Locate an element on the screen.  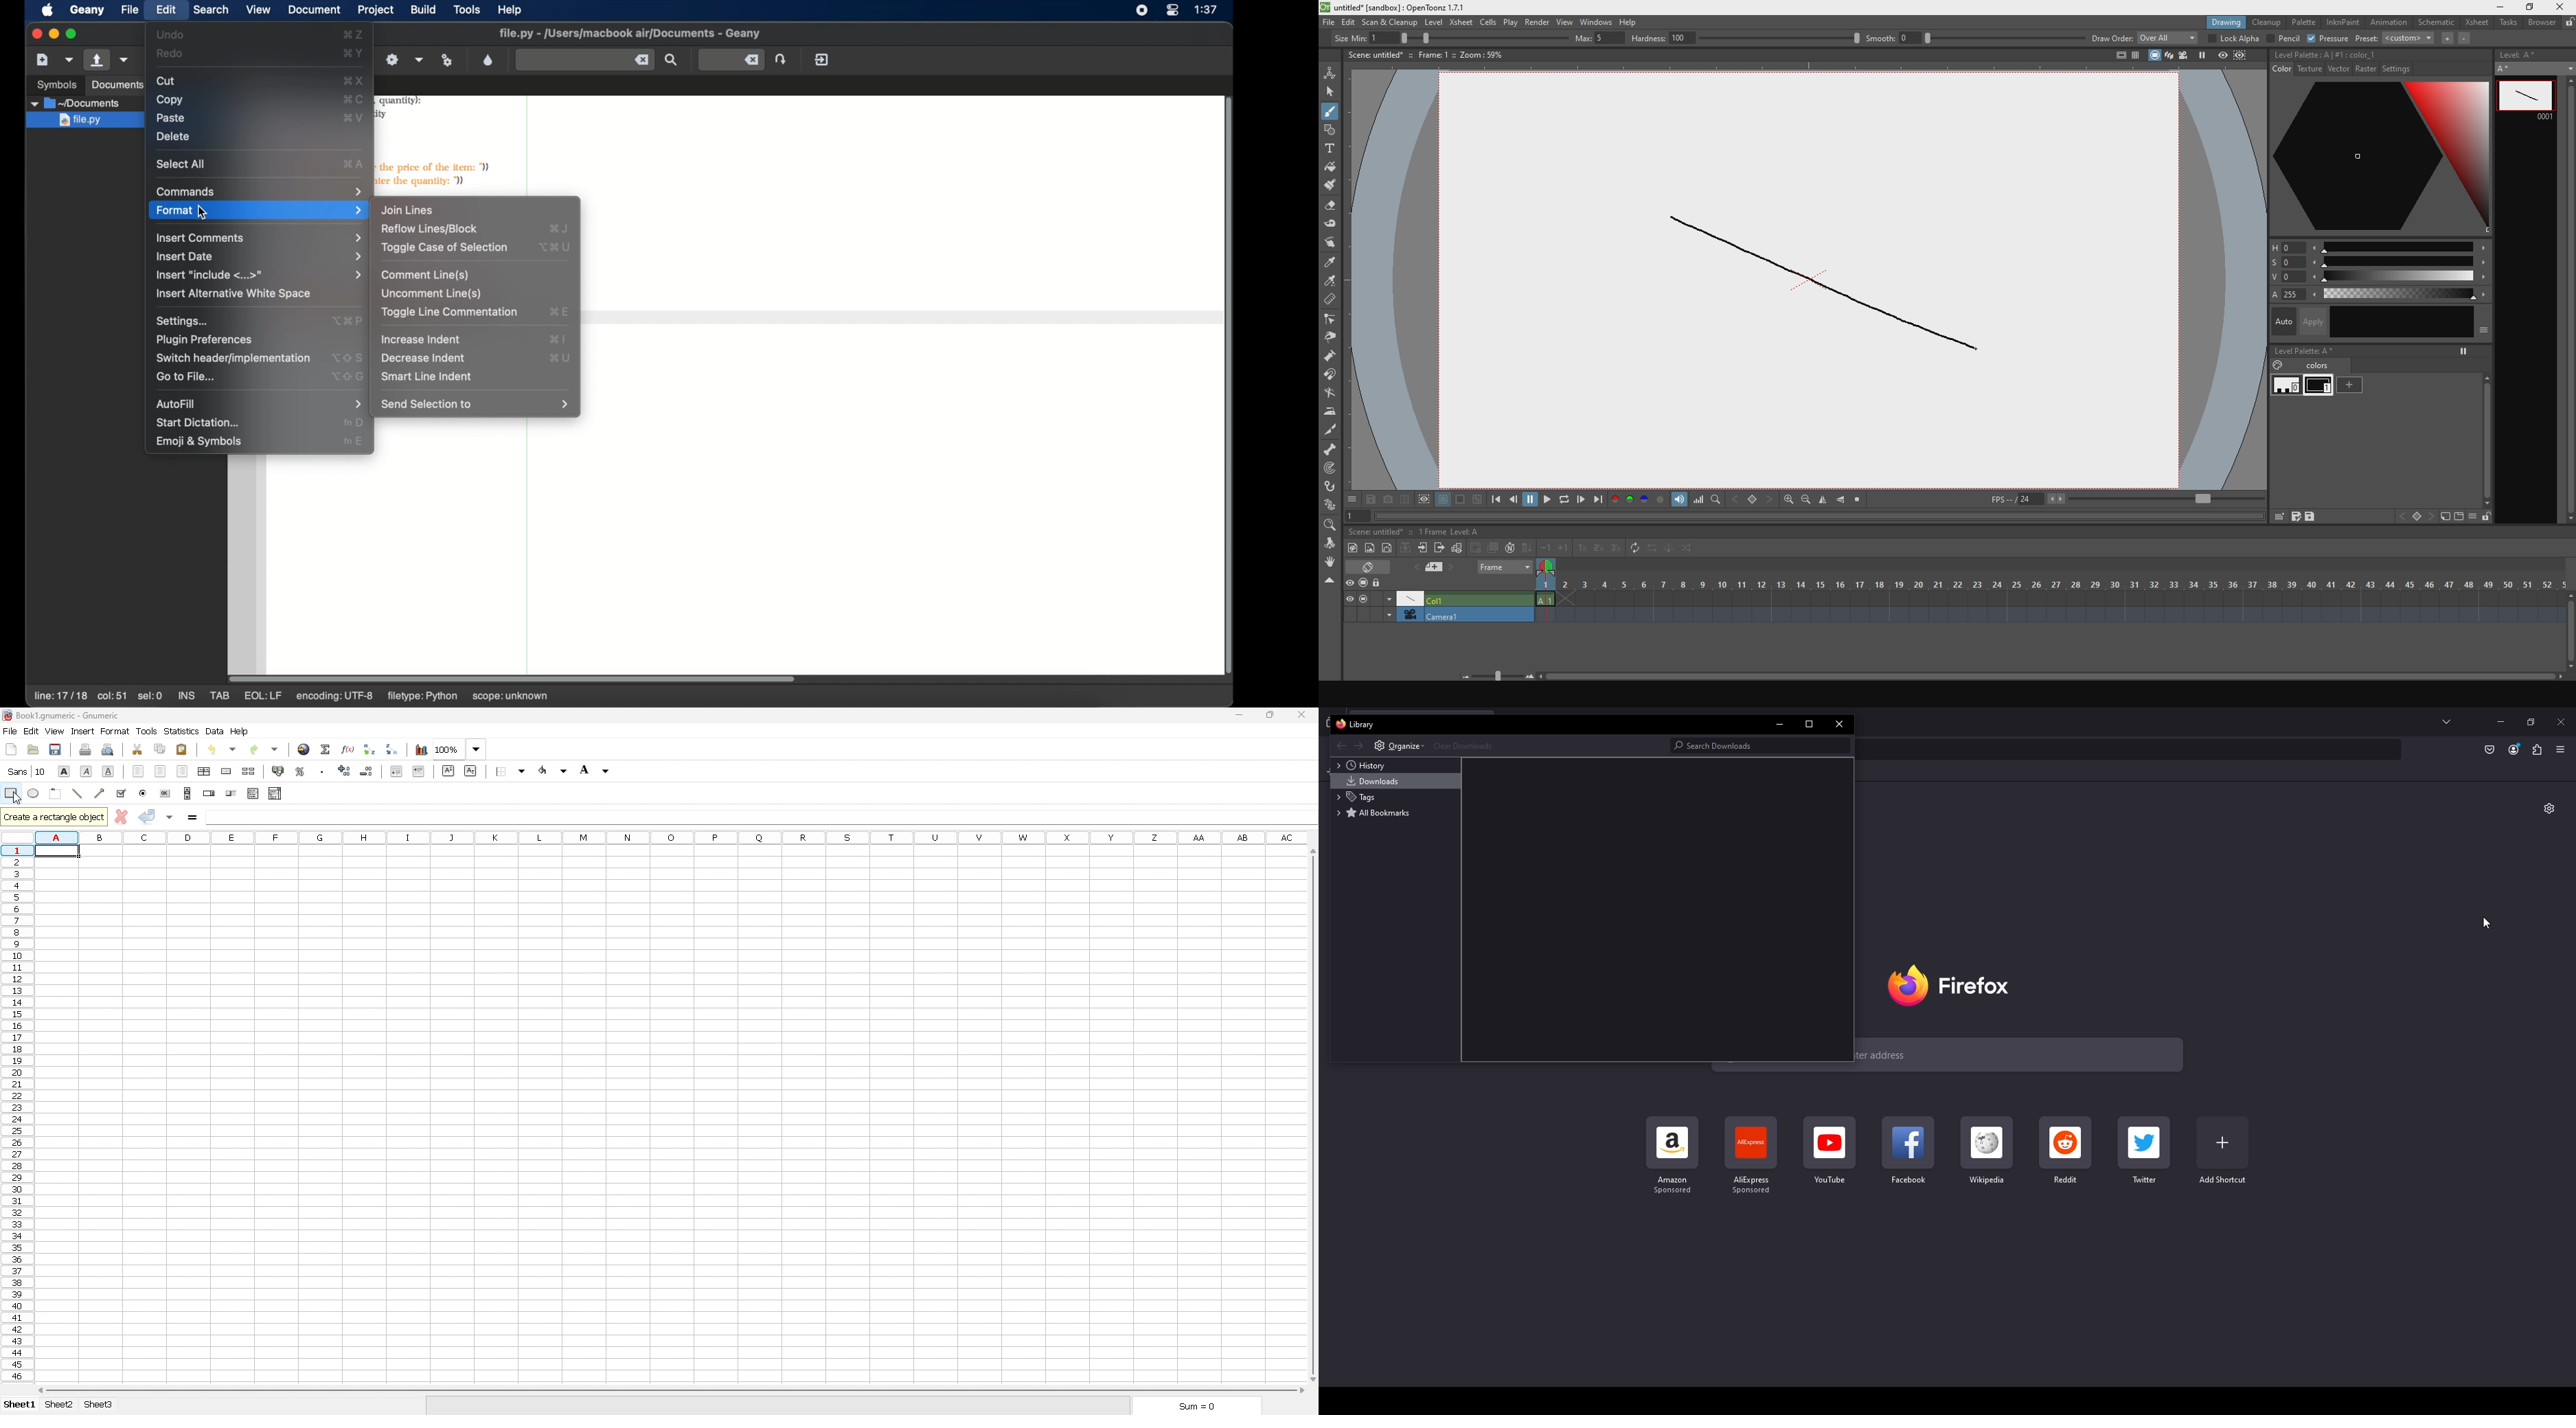
edit is located at coordinates (31, 731).